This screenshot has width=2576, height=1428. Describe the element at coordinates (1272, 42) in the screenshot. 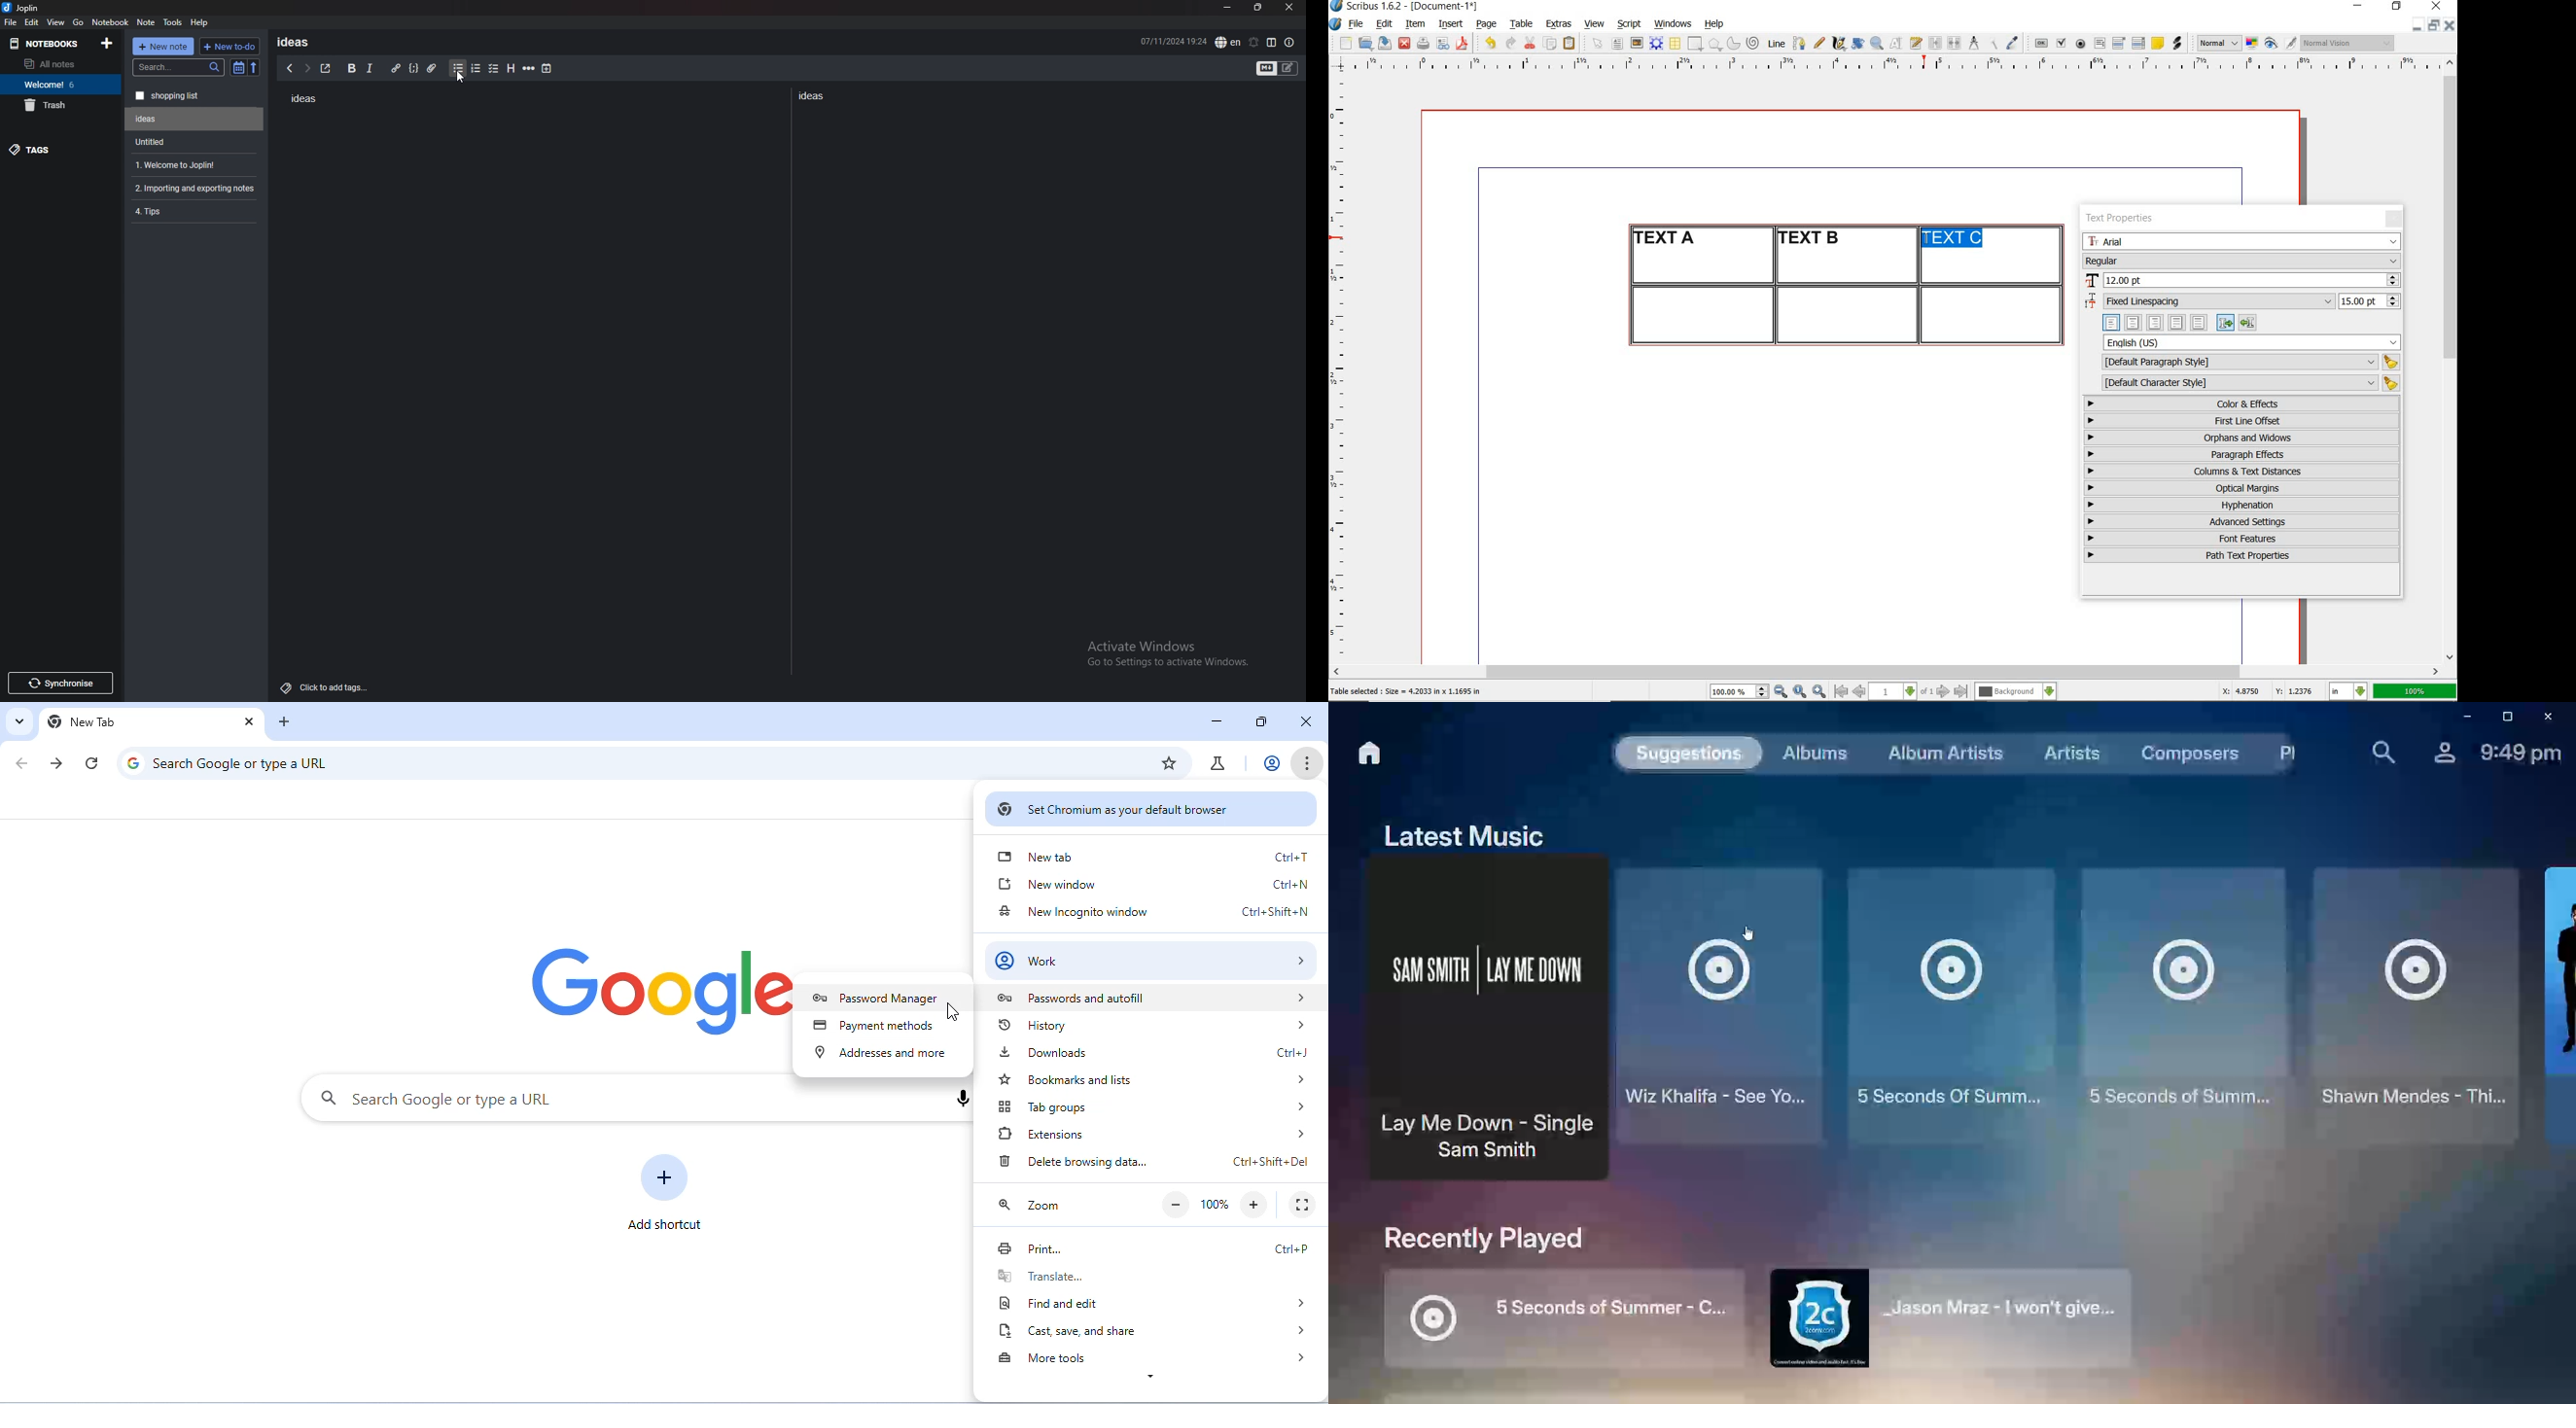

I see `toggle editor layout` at that location.